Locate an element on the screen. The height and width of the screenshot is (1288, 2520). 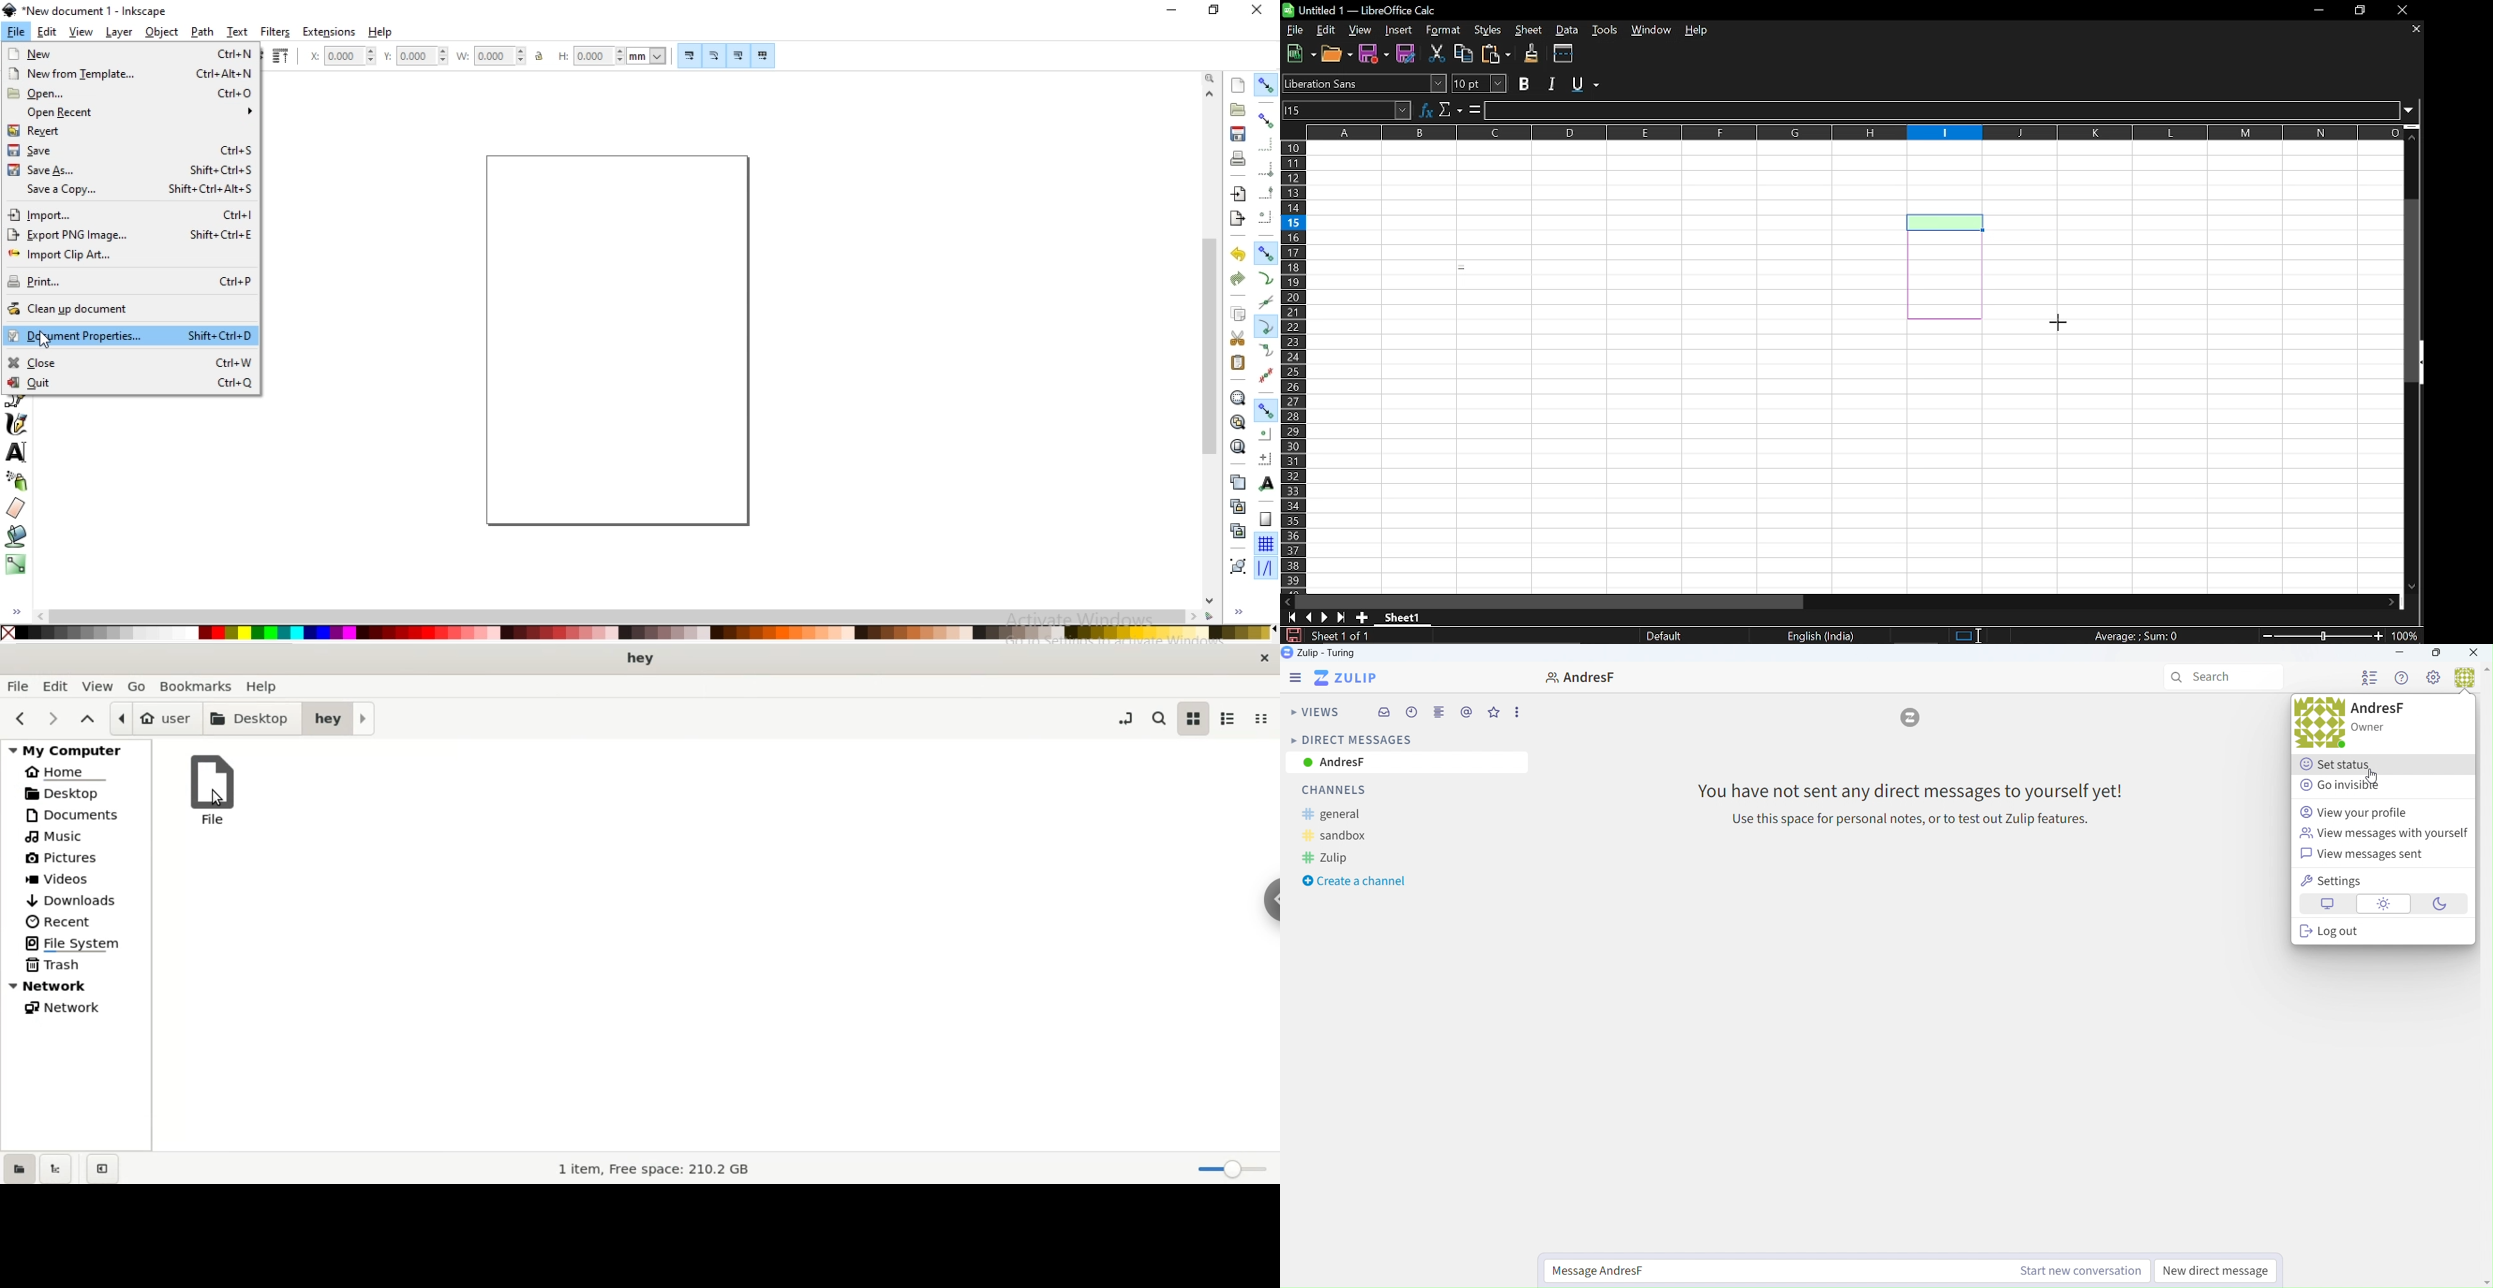
Window is located at coordinates (1653, 31).